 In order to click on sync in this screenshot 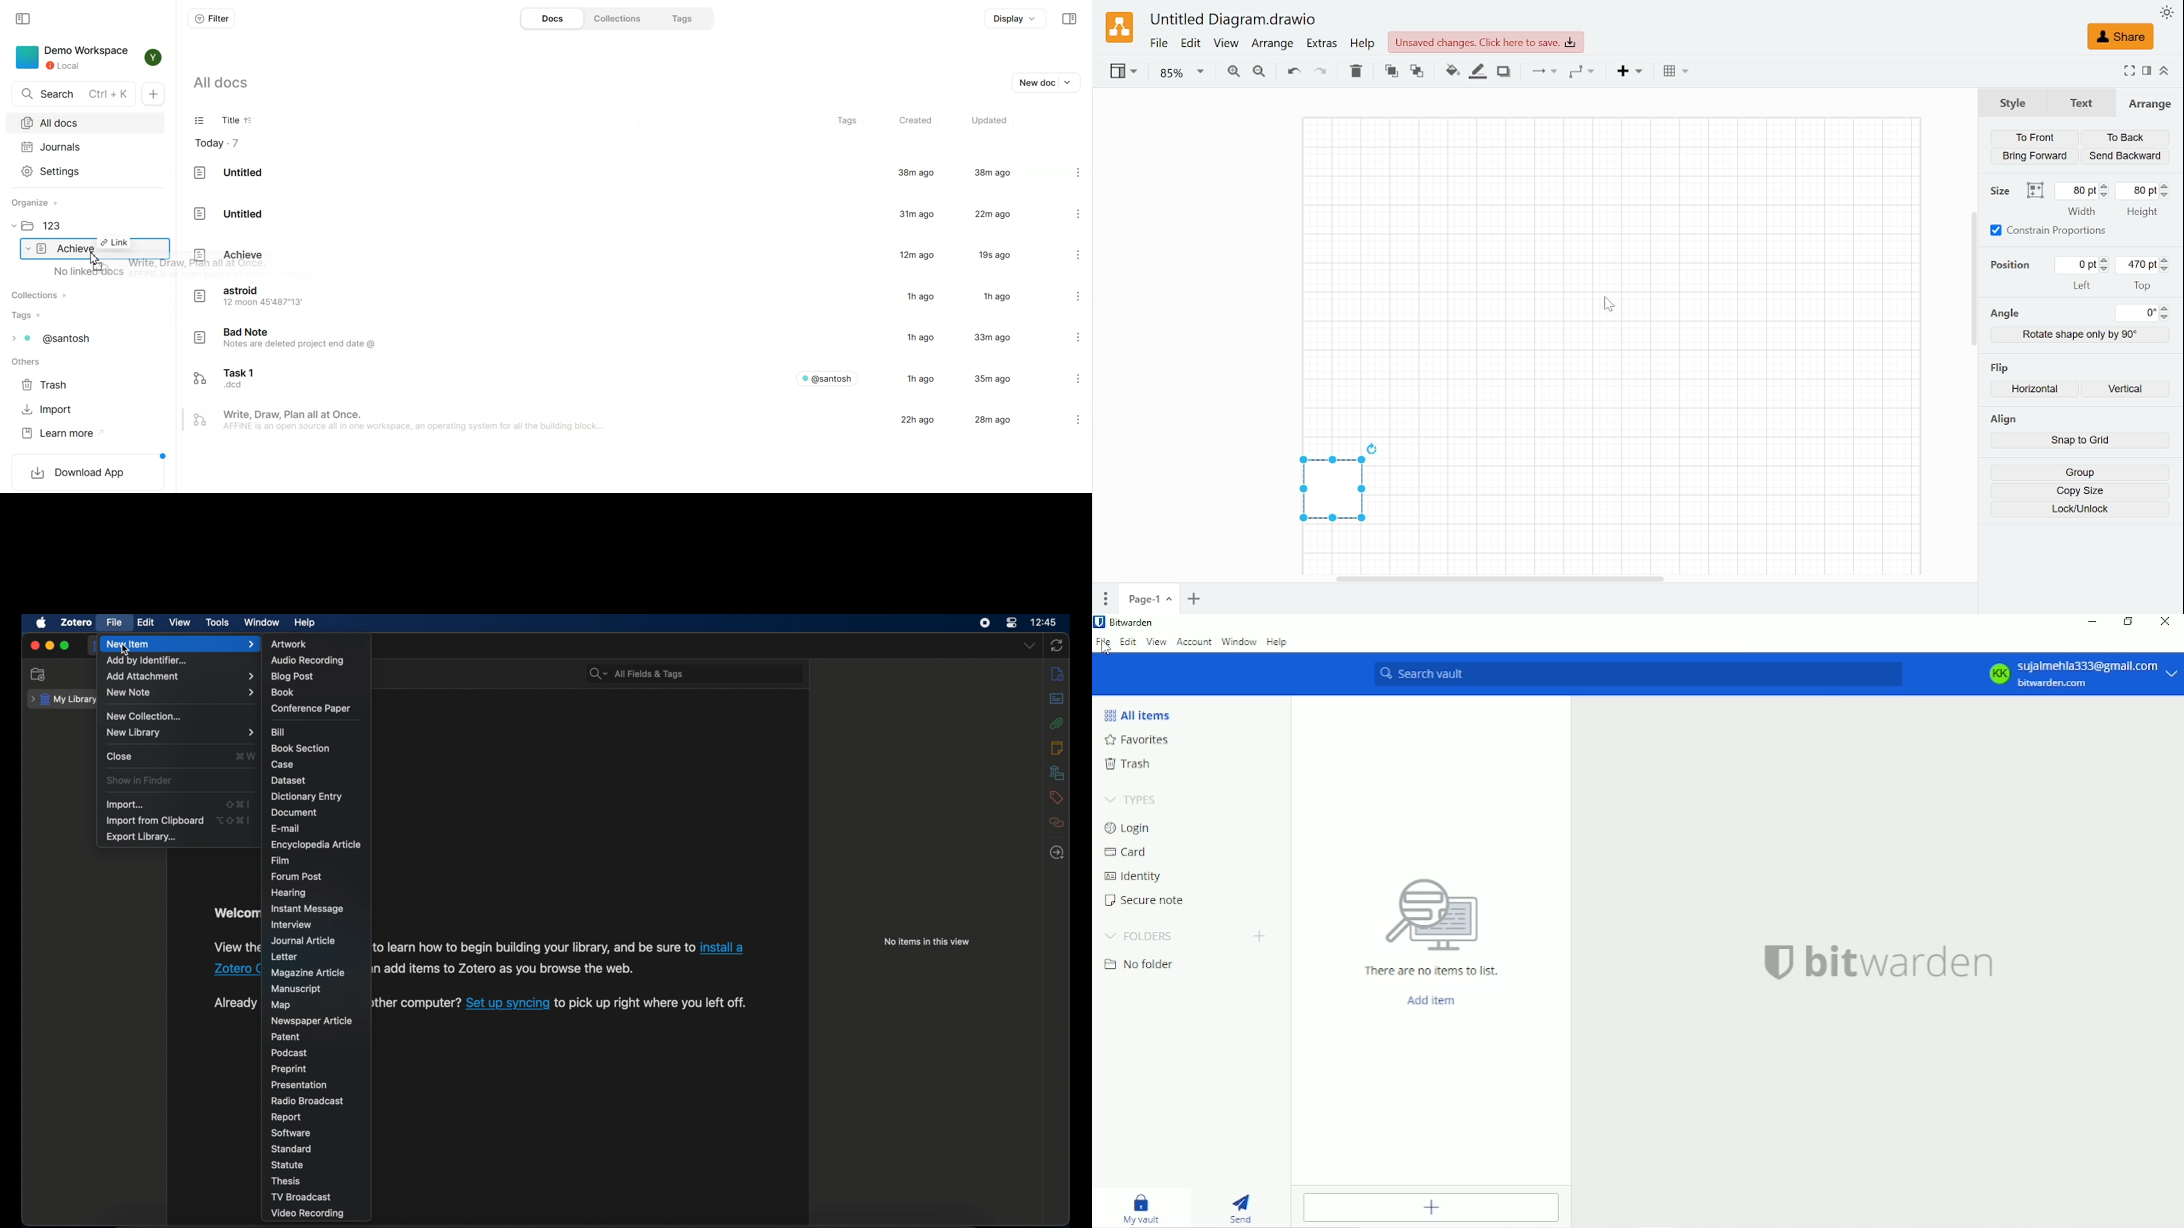, I will do `click(1057, 645)`.